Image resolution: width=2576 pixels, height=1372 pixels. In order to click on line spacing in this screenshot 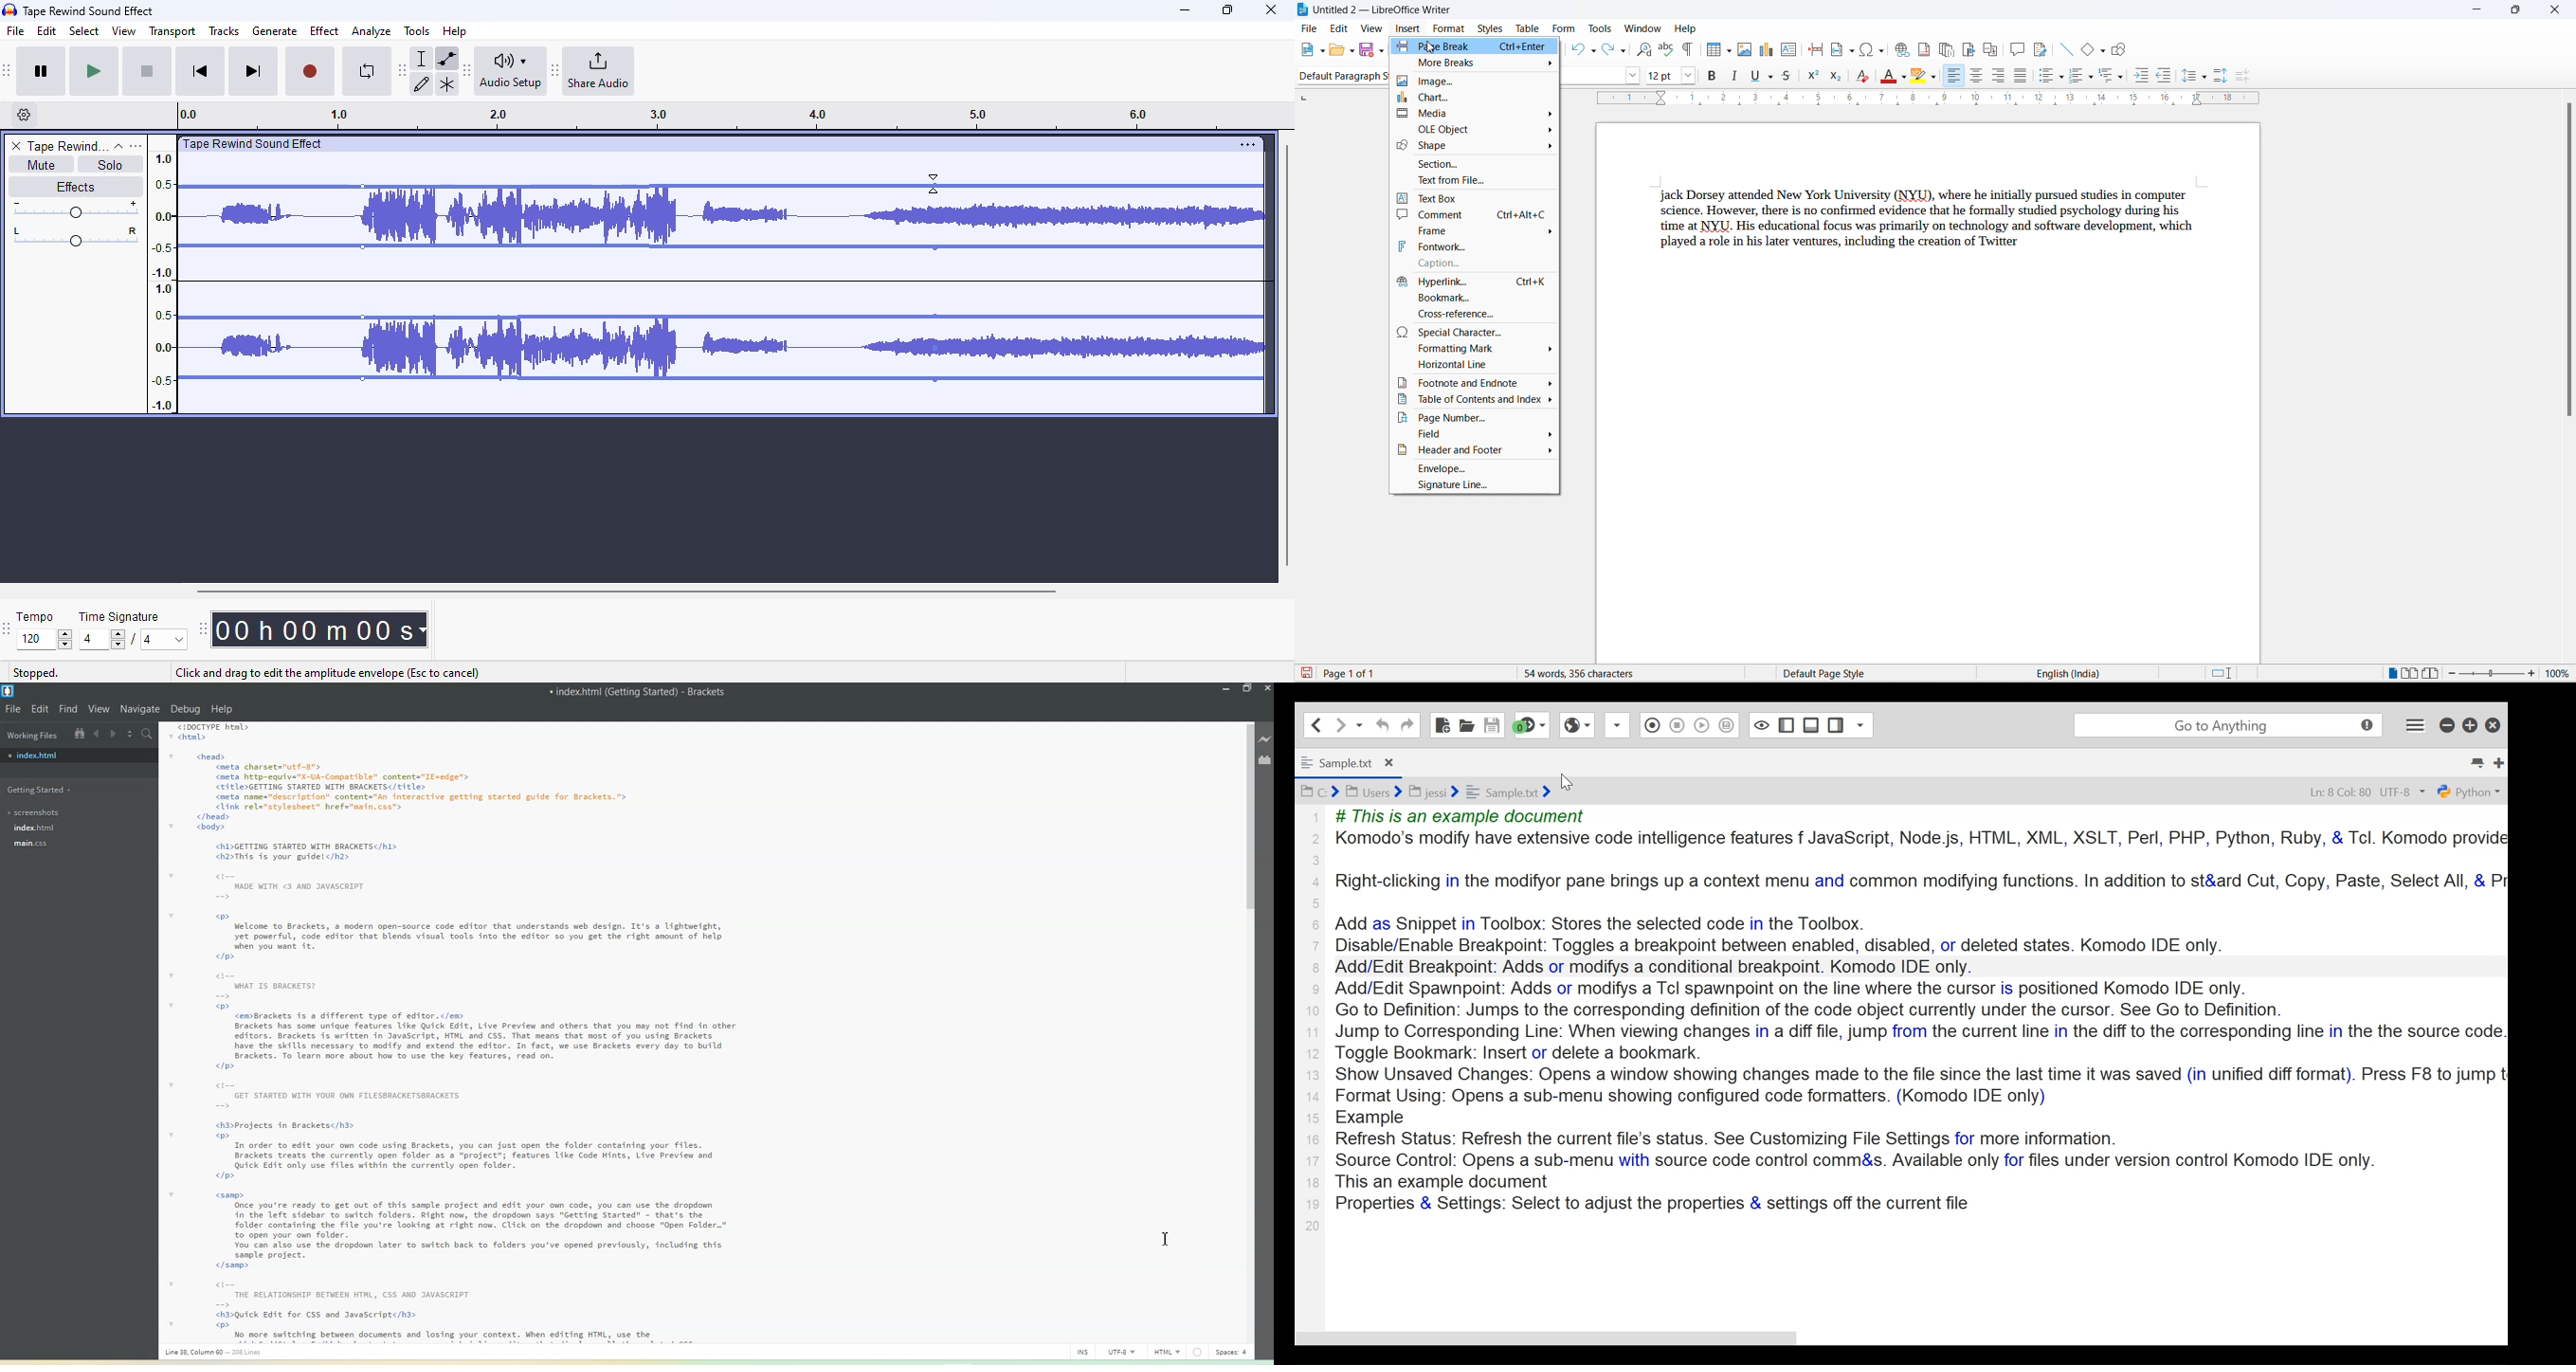, I will do `click(2188, 76)`.